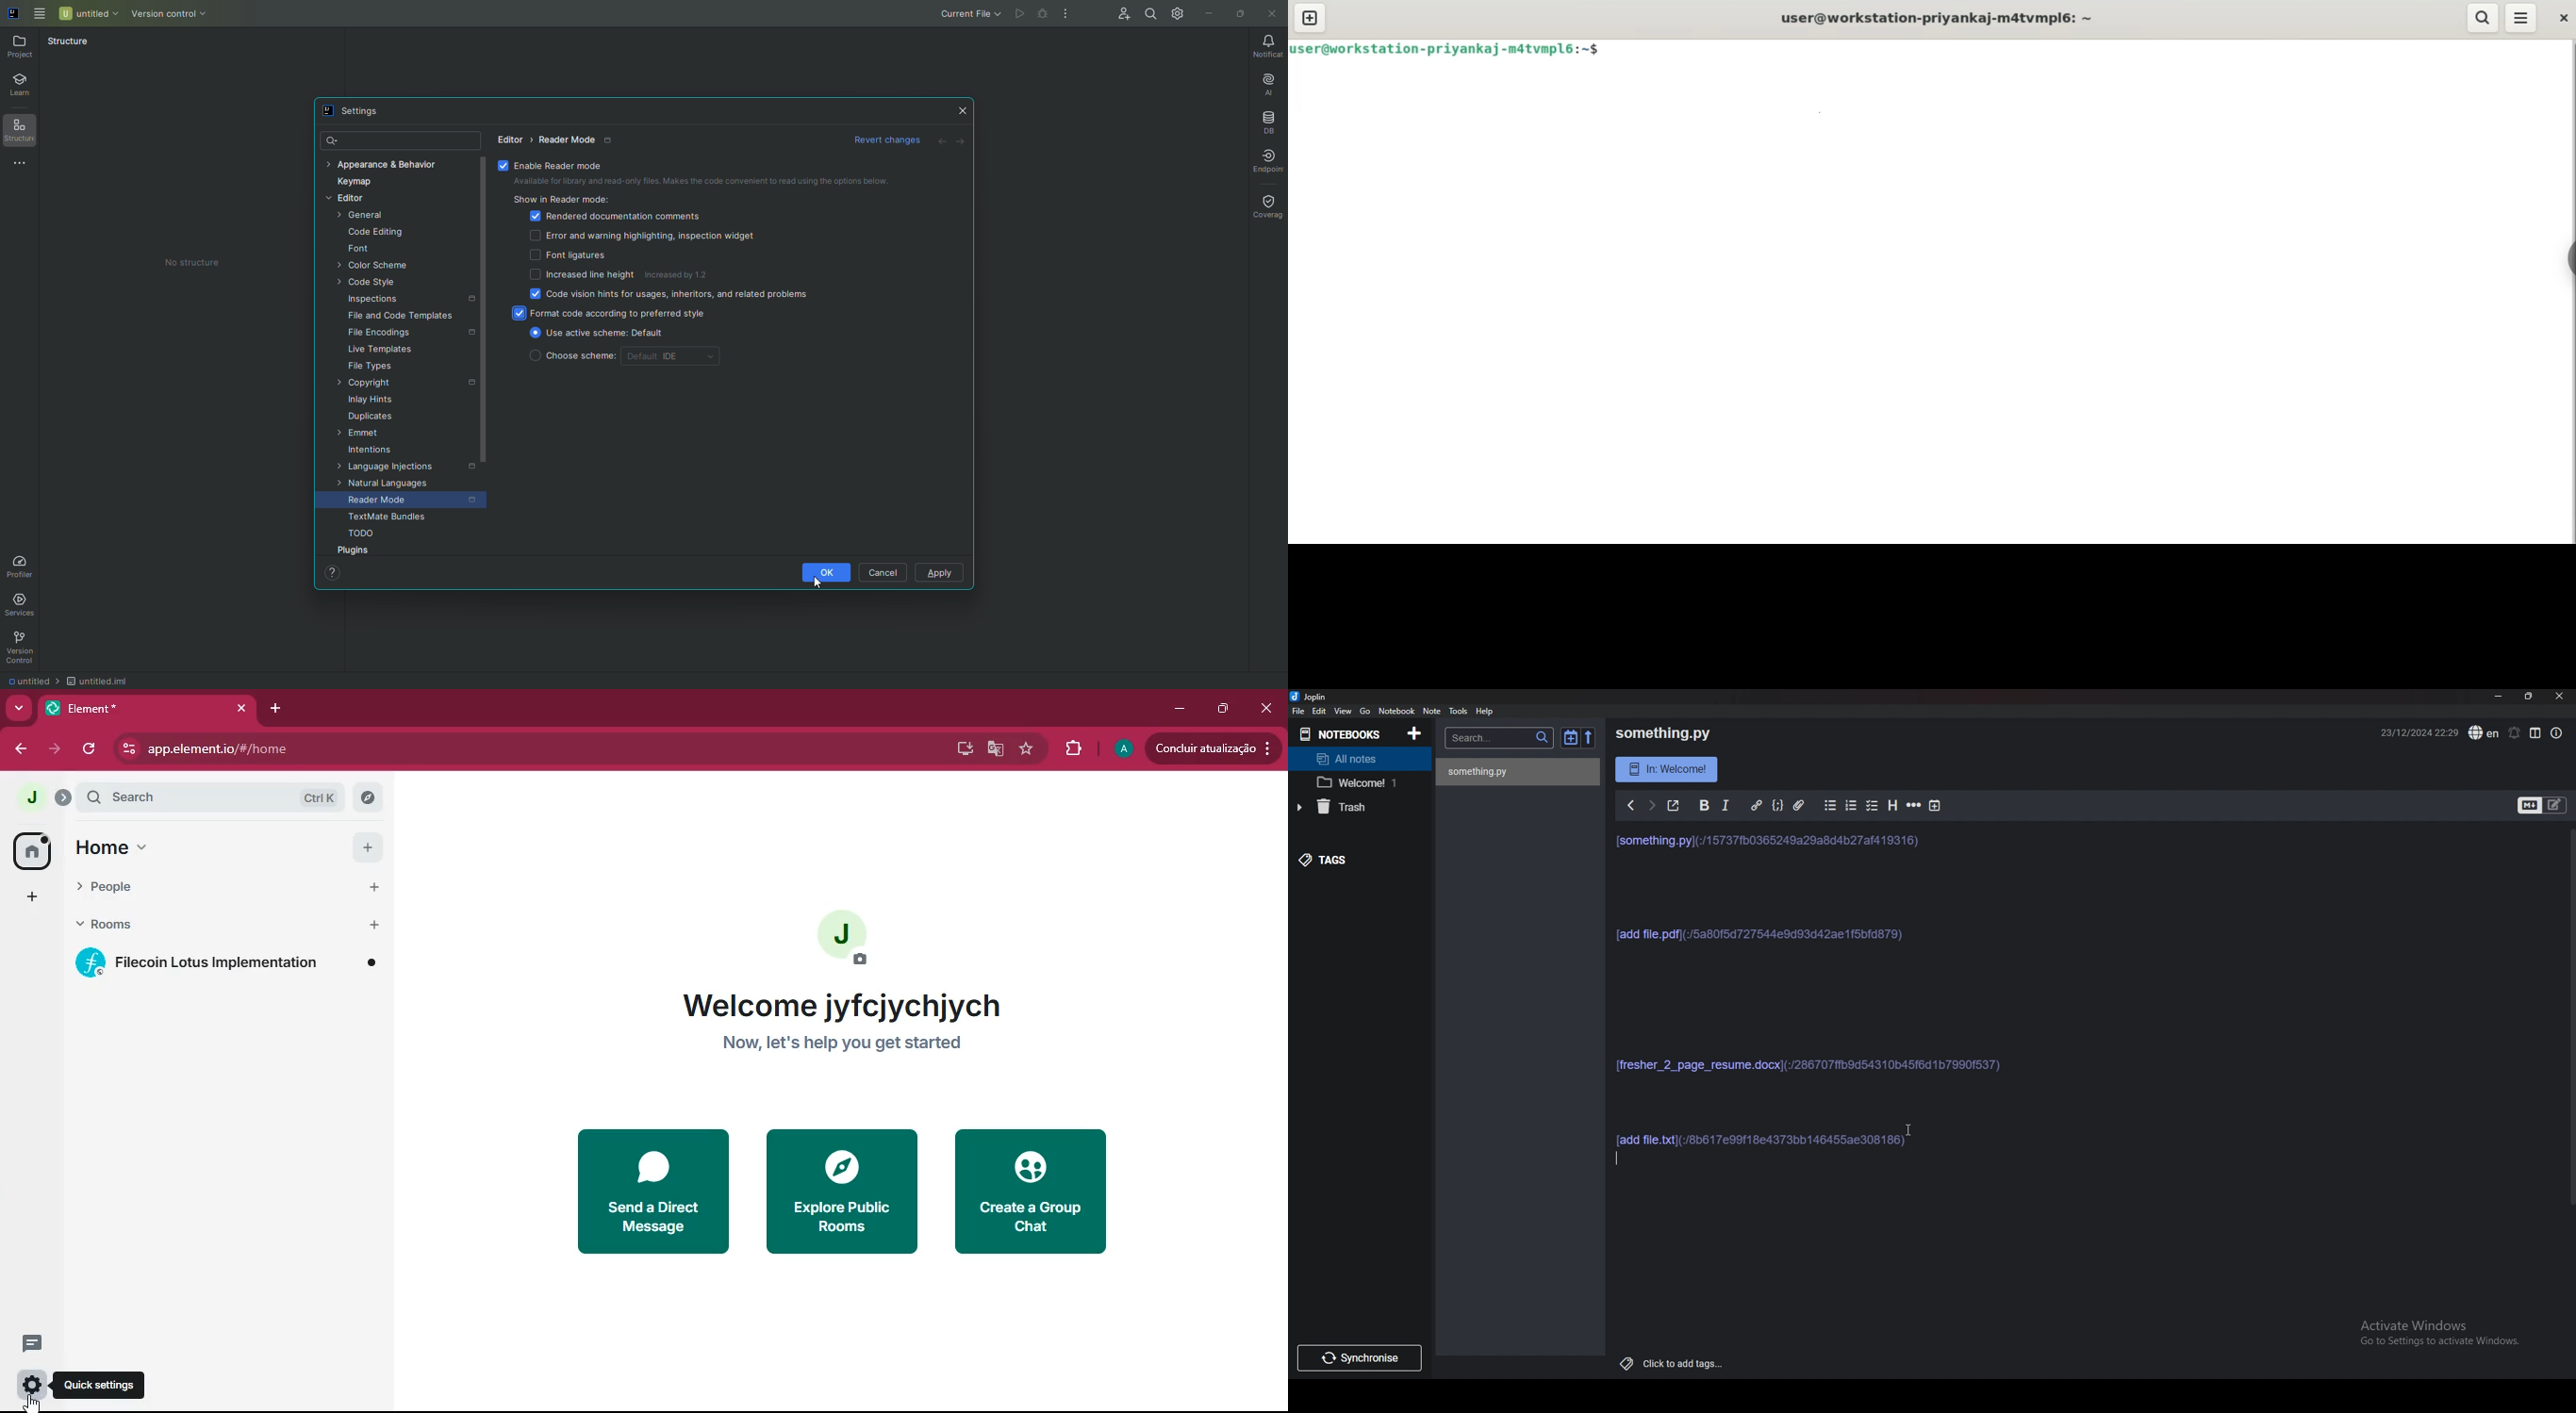  Describe the element at coordinates (1571, 739) in the screenshot. I see `toggle sort order` at that location.